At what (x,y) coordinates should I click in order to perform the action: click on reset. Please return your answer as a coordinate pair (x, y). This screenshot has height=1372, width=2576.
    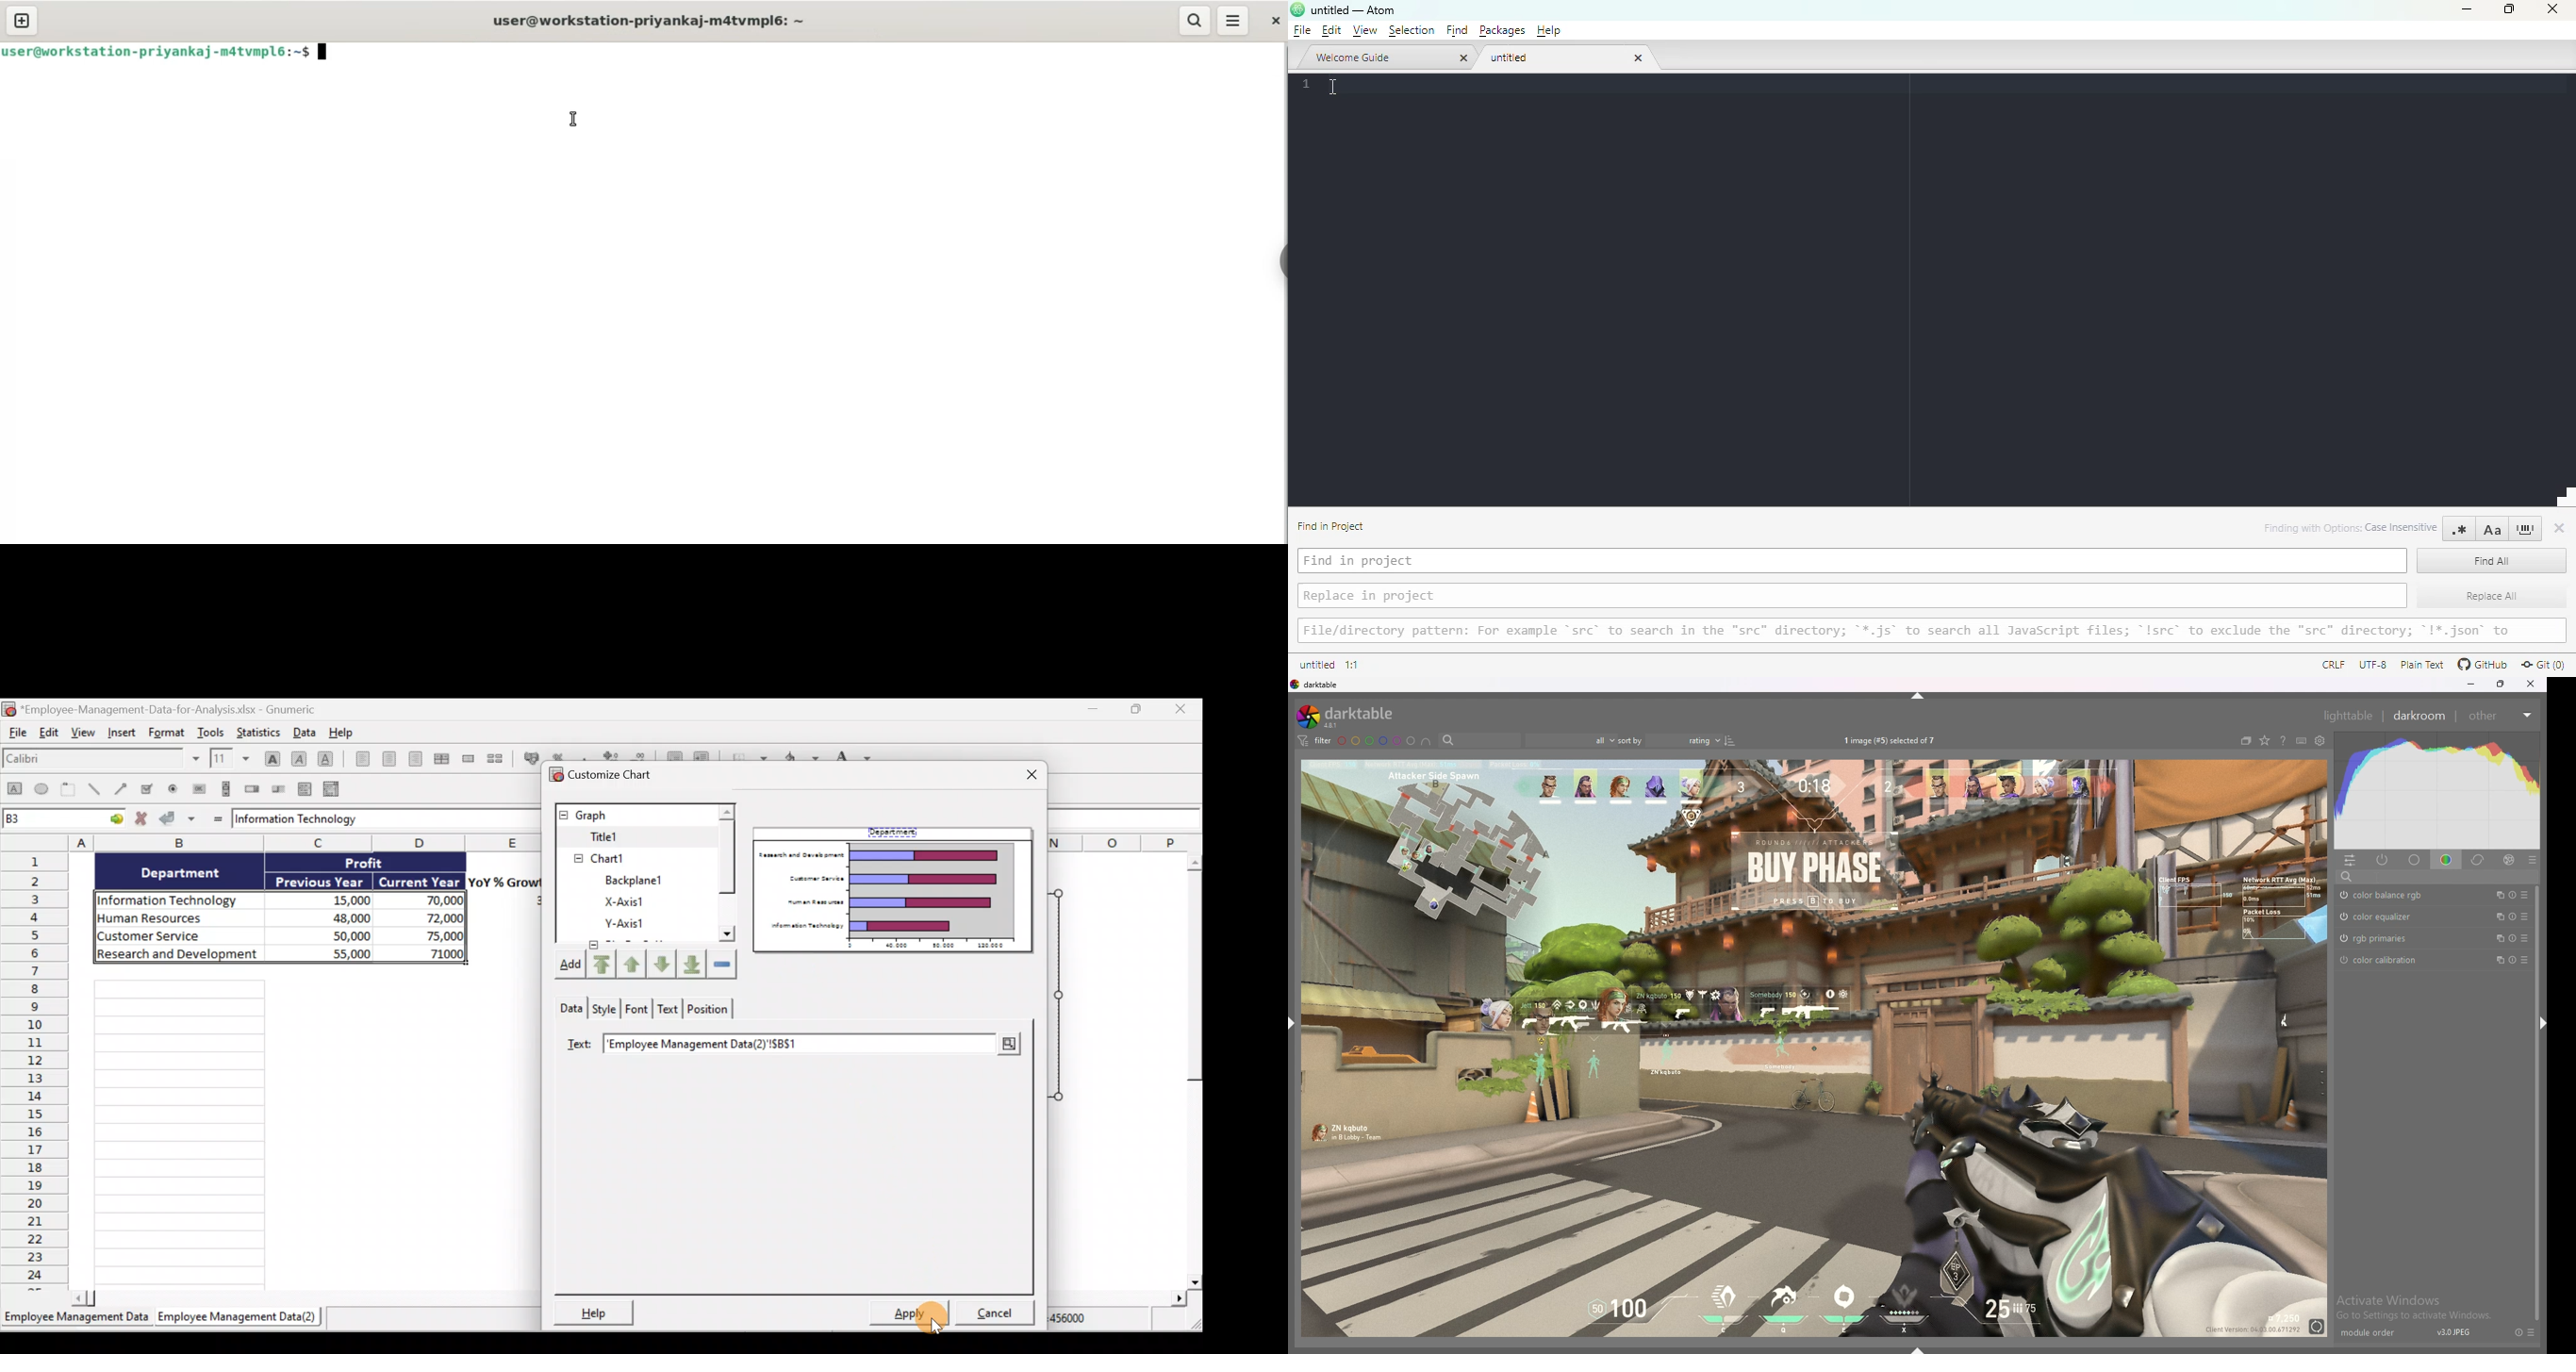
    Looking at the image, I should click on (2519, 1332).